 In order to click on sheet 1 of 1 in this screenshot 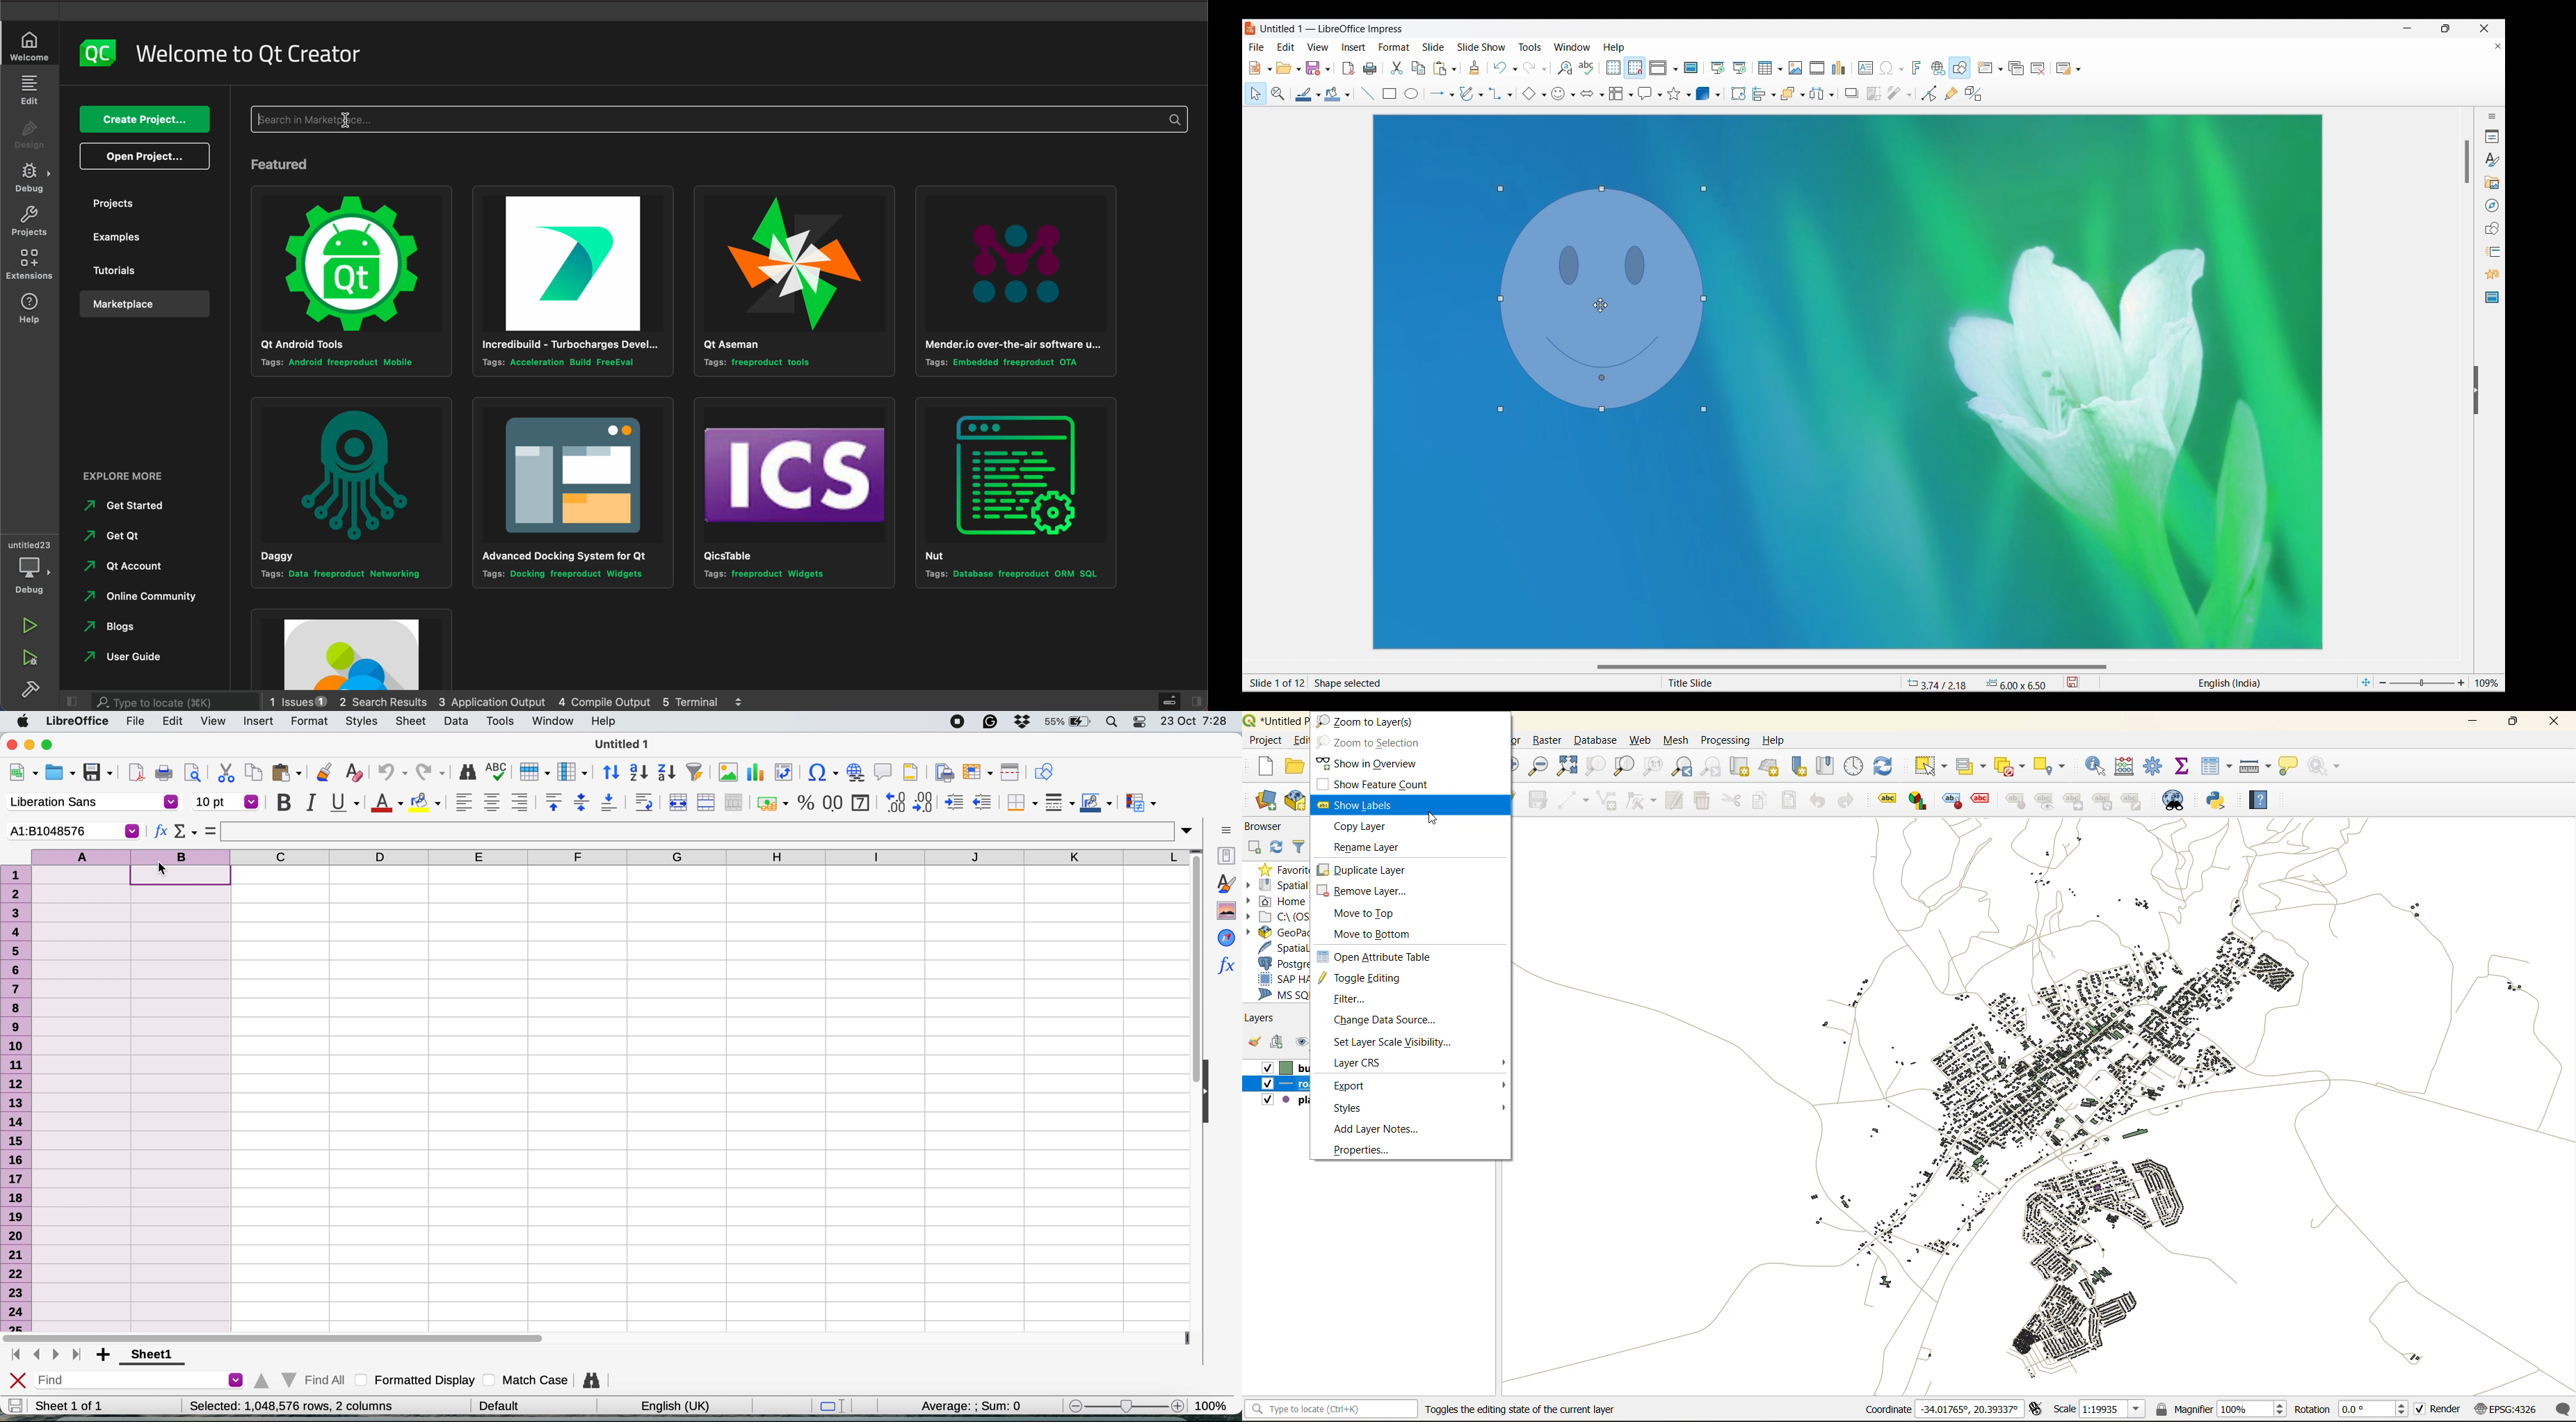, I will do `click(87, 1406)`.